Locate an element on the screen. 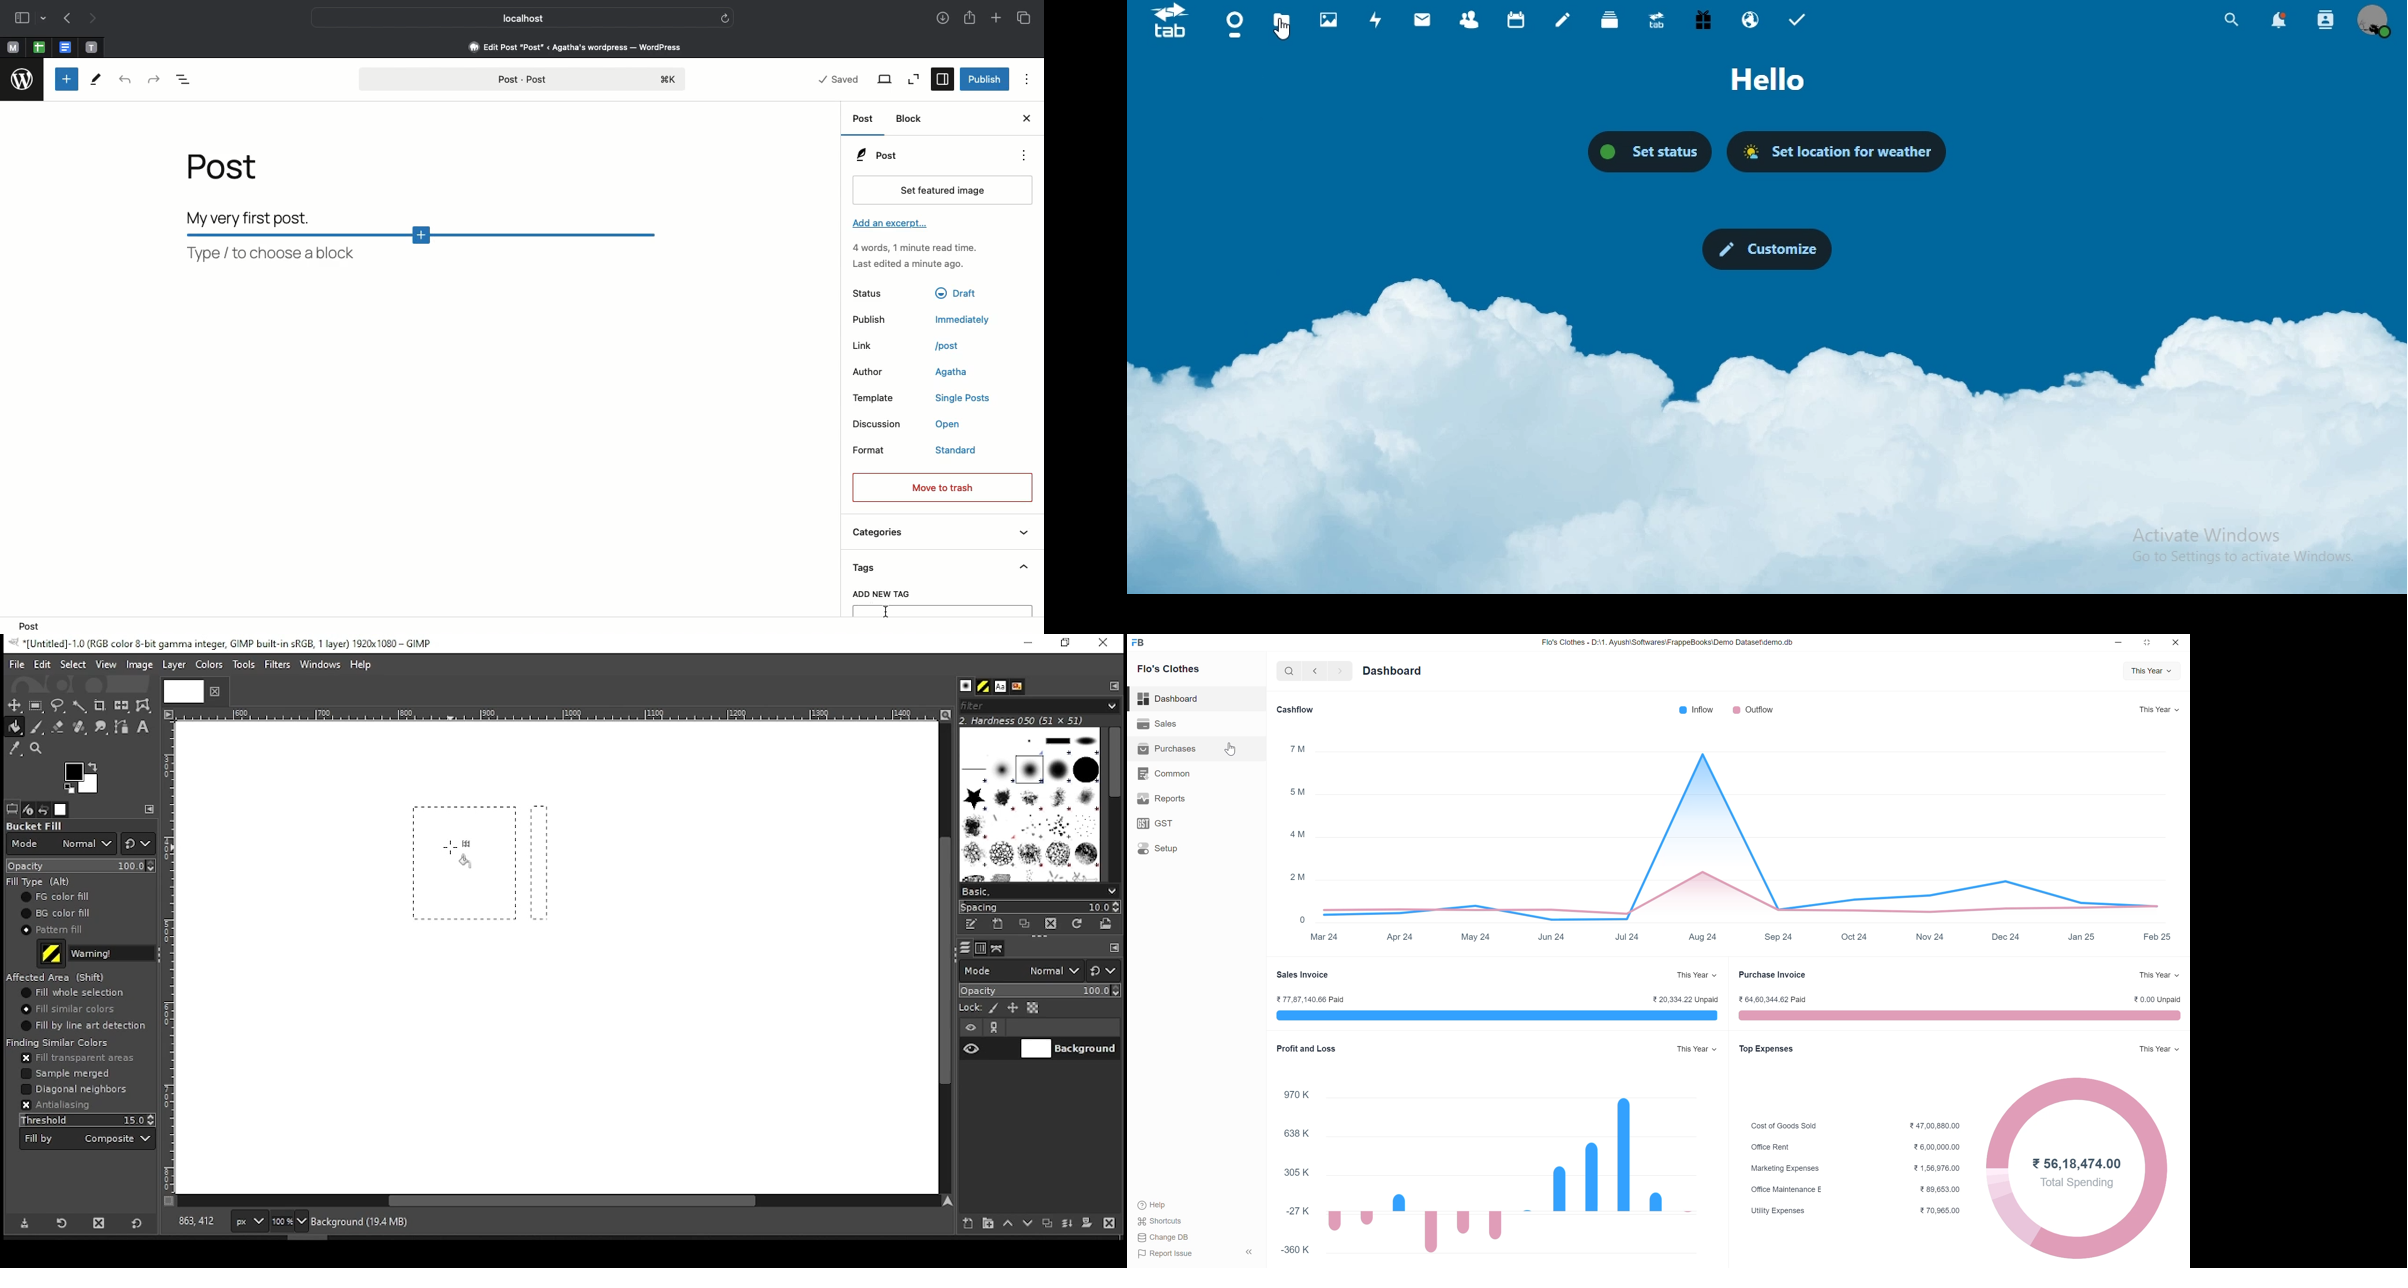 The width and height of the screenshot is (2408, 1288). Sales is located at coordinates (1196, 724).